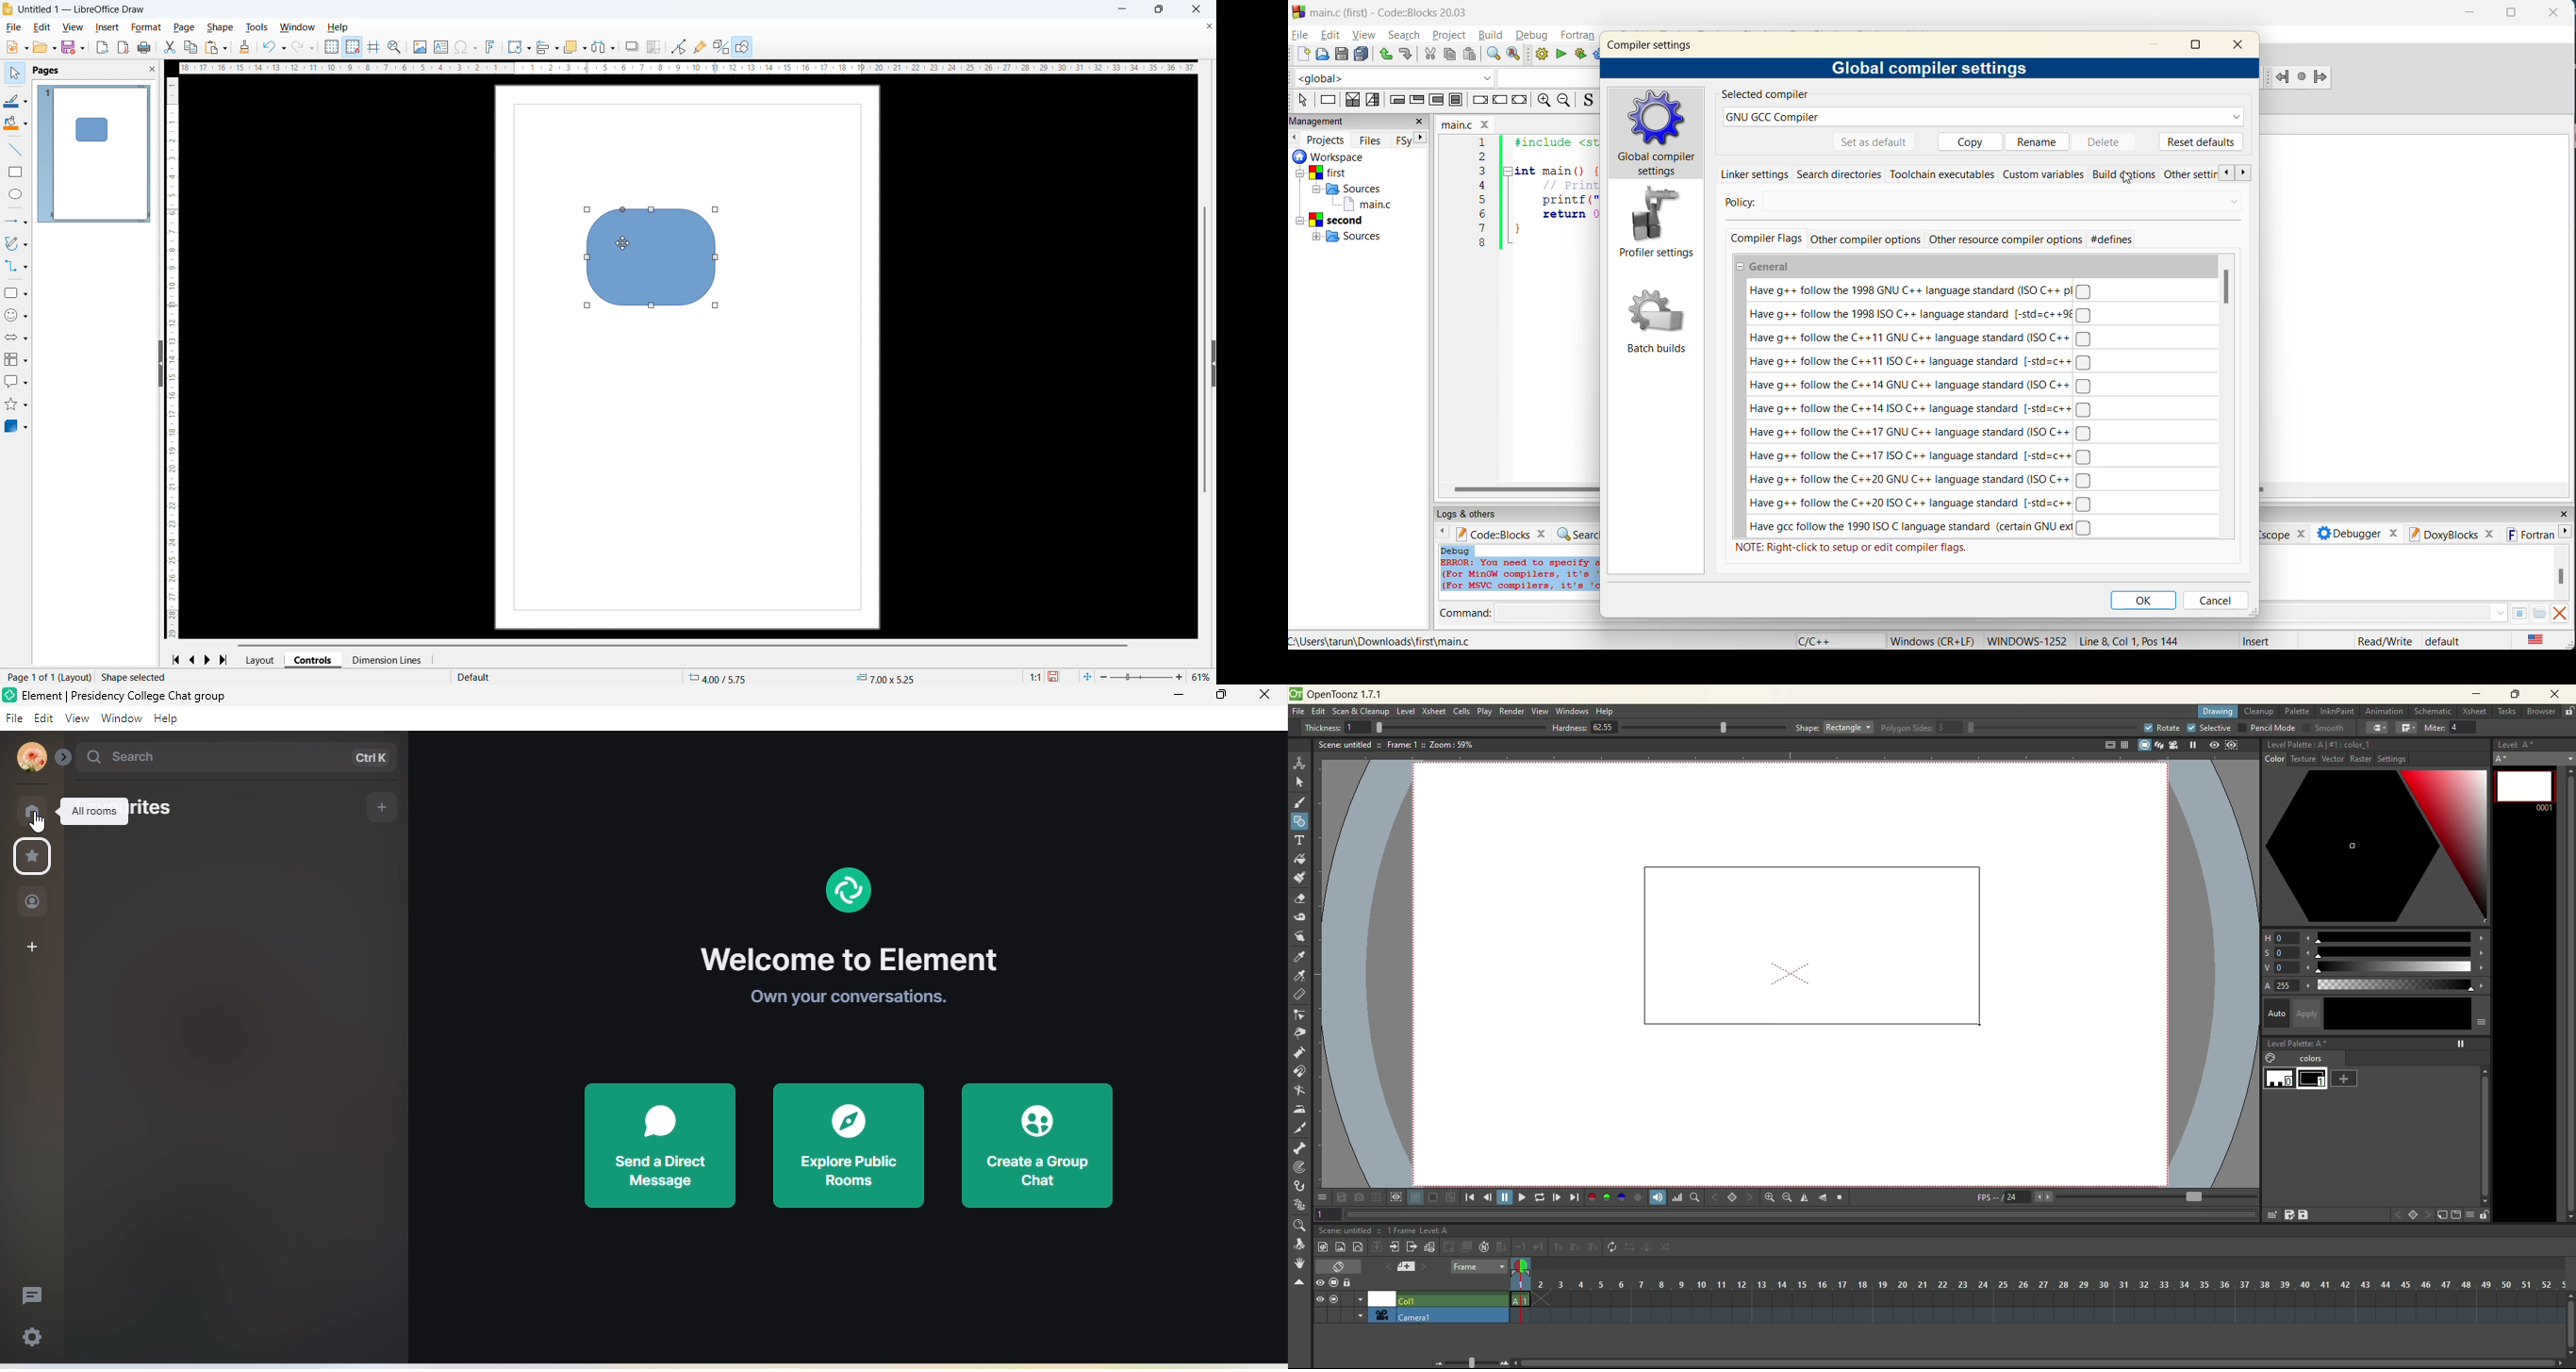  I want to click on Have g++ follow the 1998 ISO C++ language standard [-std=c++9, so click(1920, 314).